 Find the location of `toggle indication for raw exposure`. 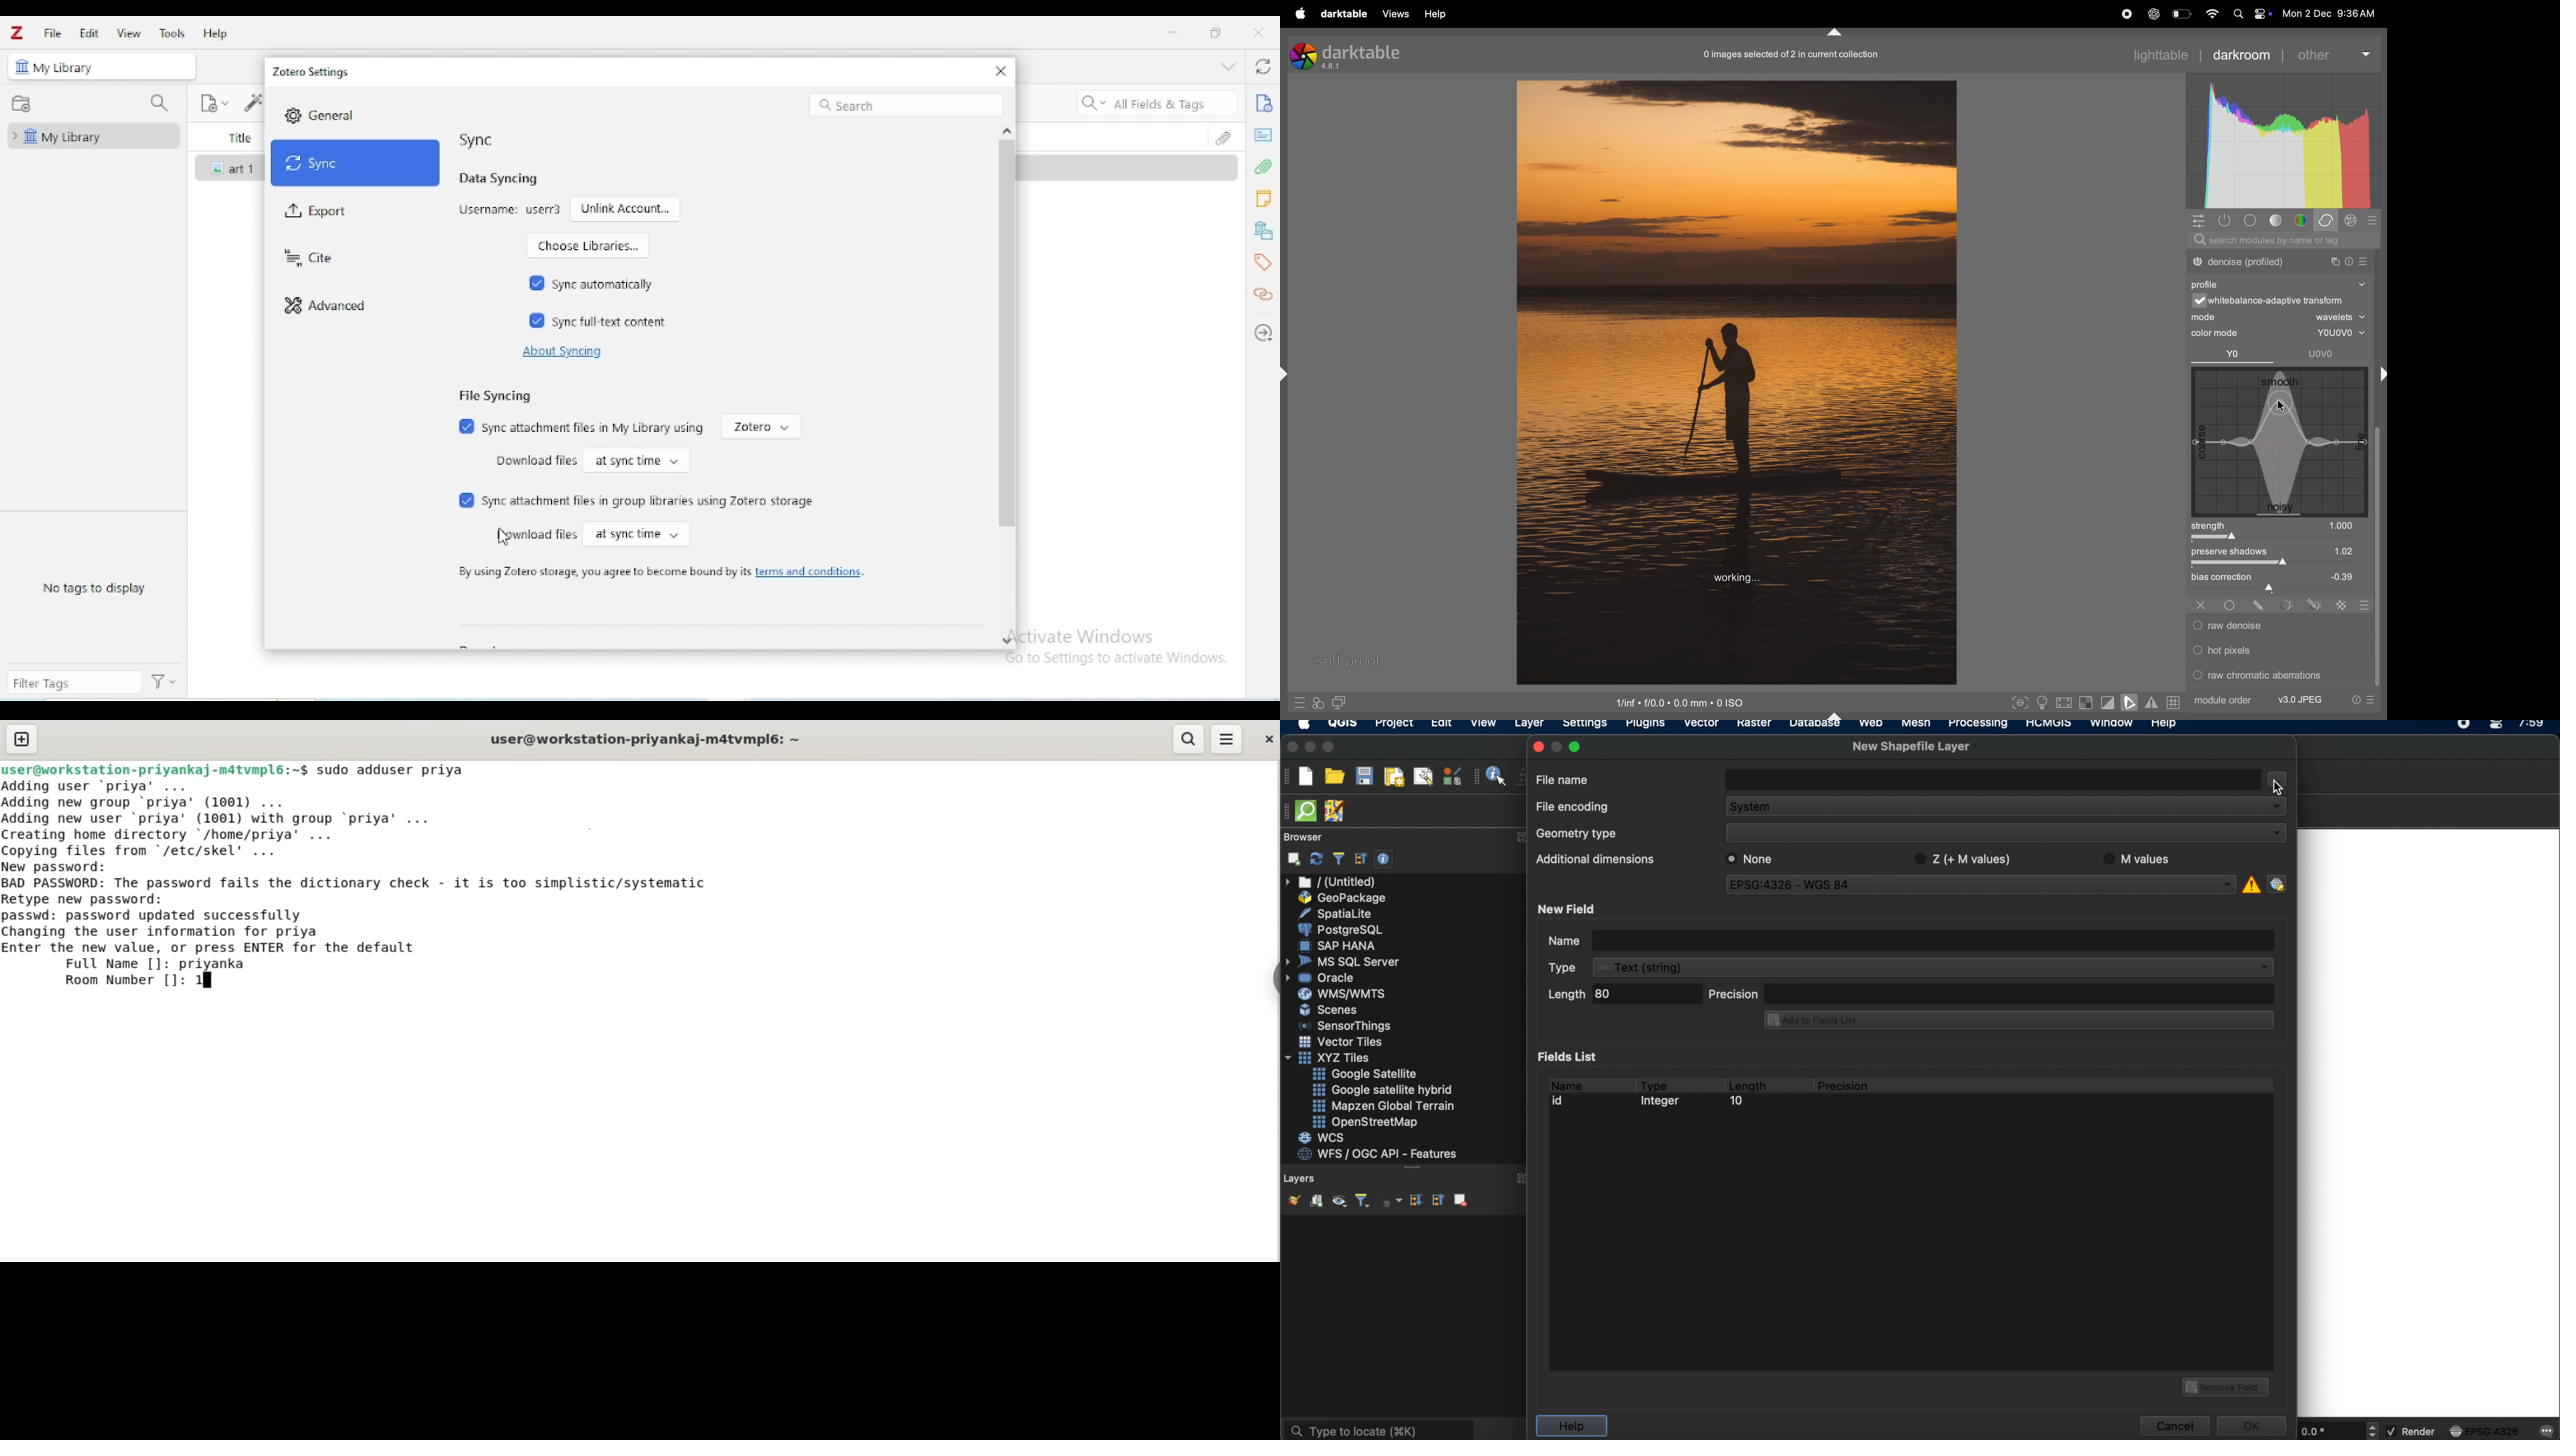

toggle indication for raw exposure is located at coordinates (2086, 703).